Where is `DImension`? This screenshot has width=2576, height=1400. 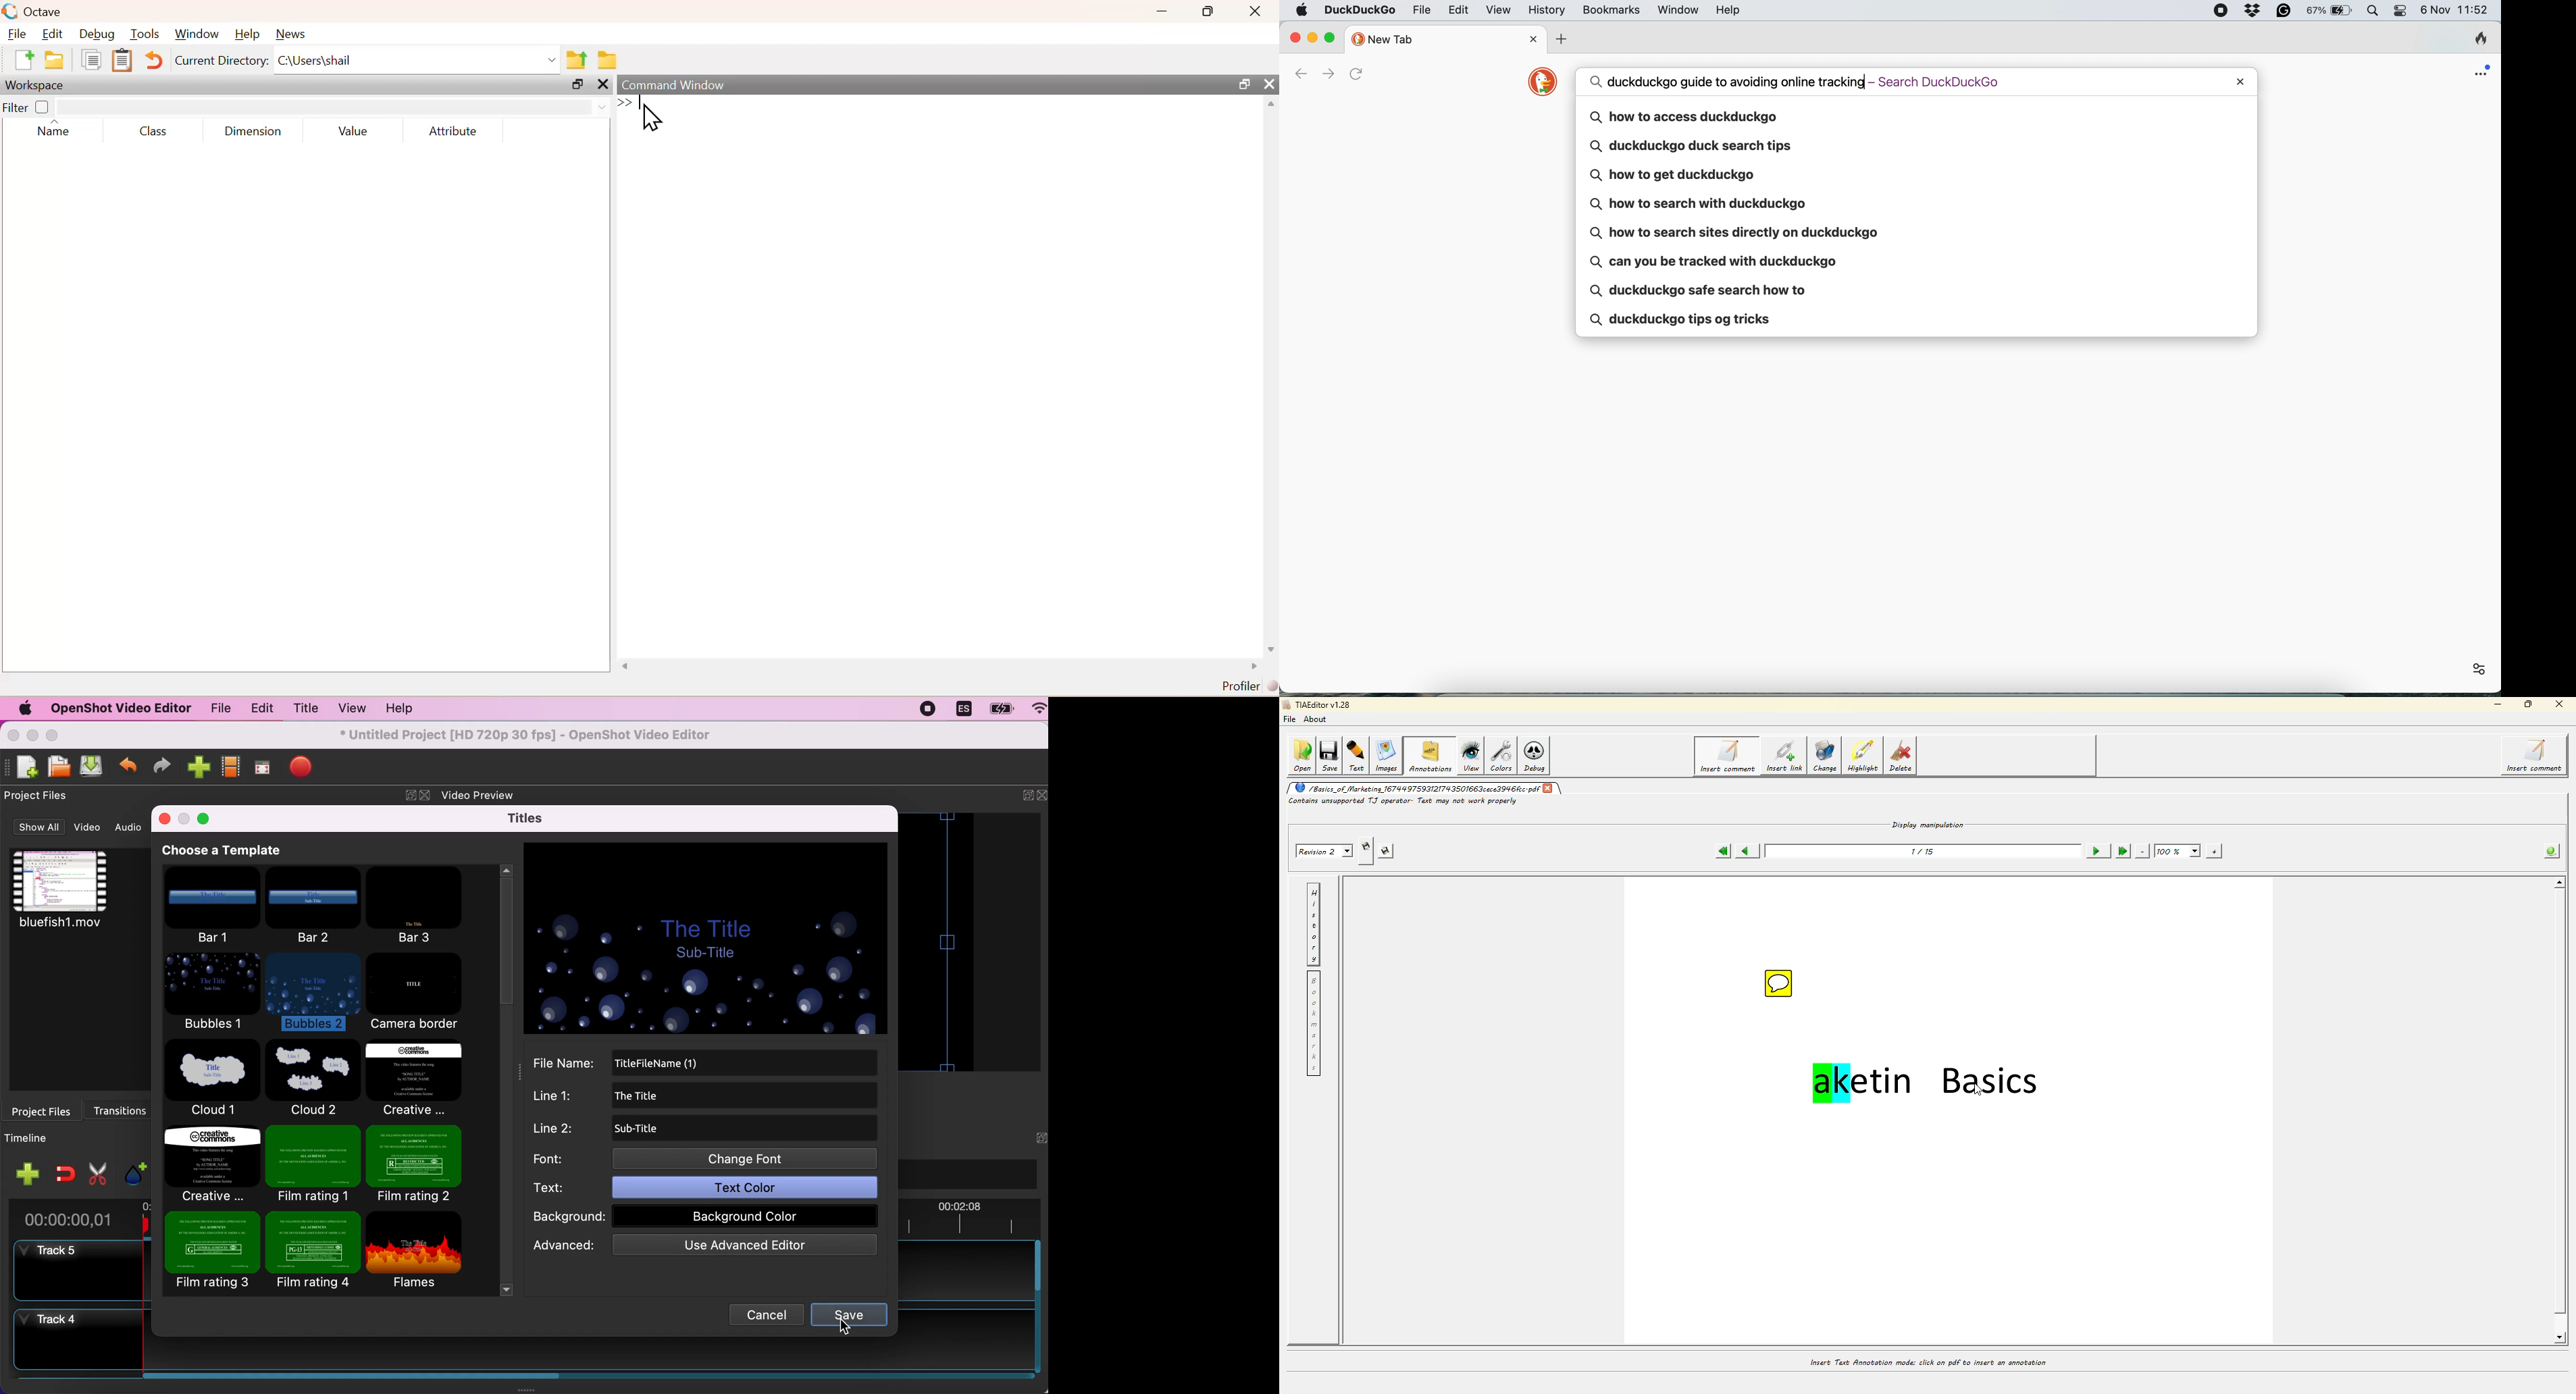 DImension is located at coordinates (253, 129).